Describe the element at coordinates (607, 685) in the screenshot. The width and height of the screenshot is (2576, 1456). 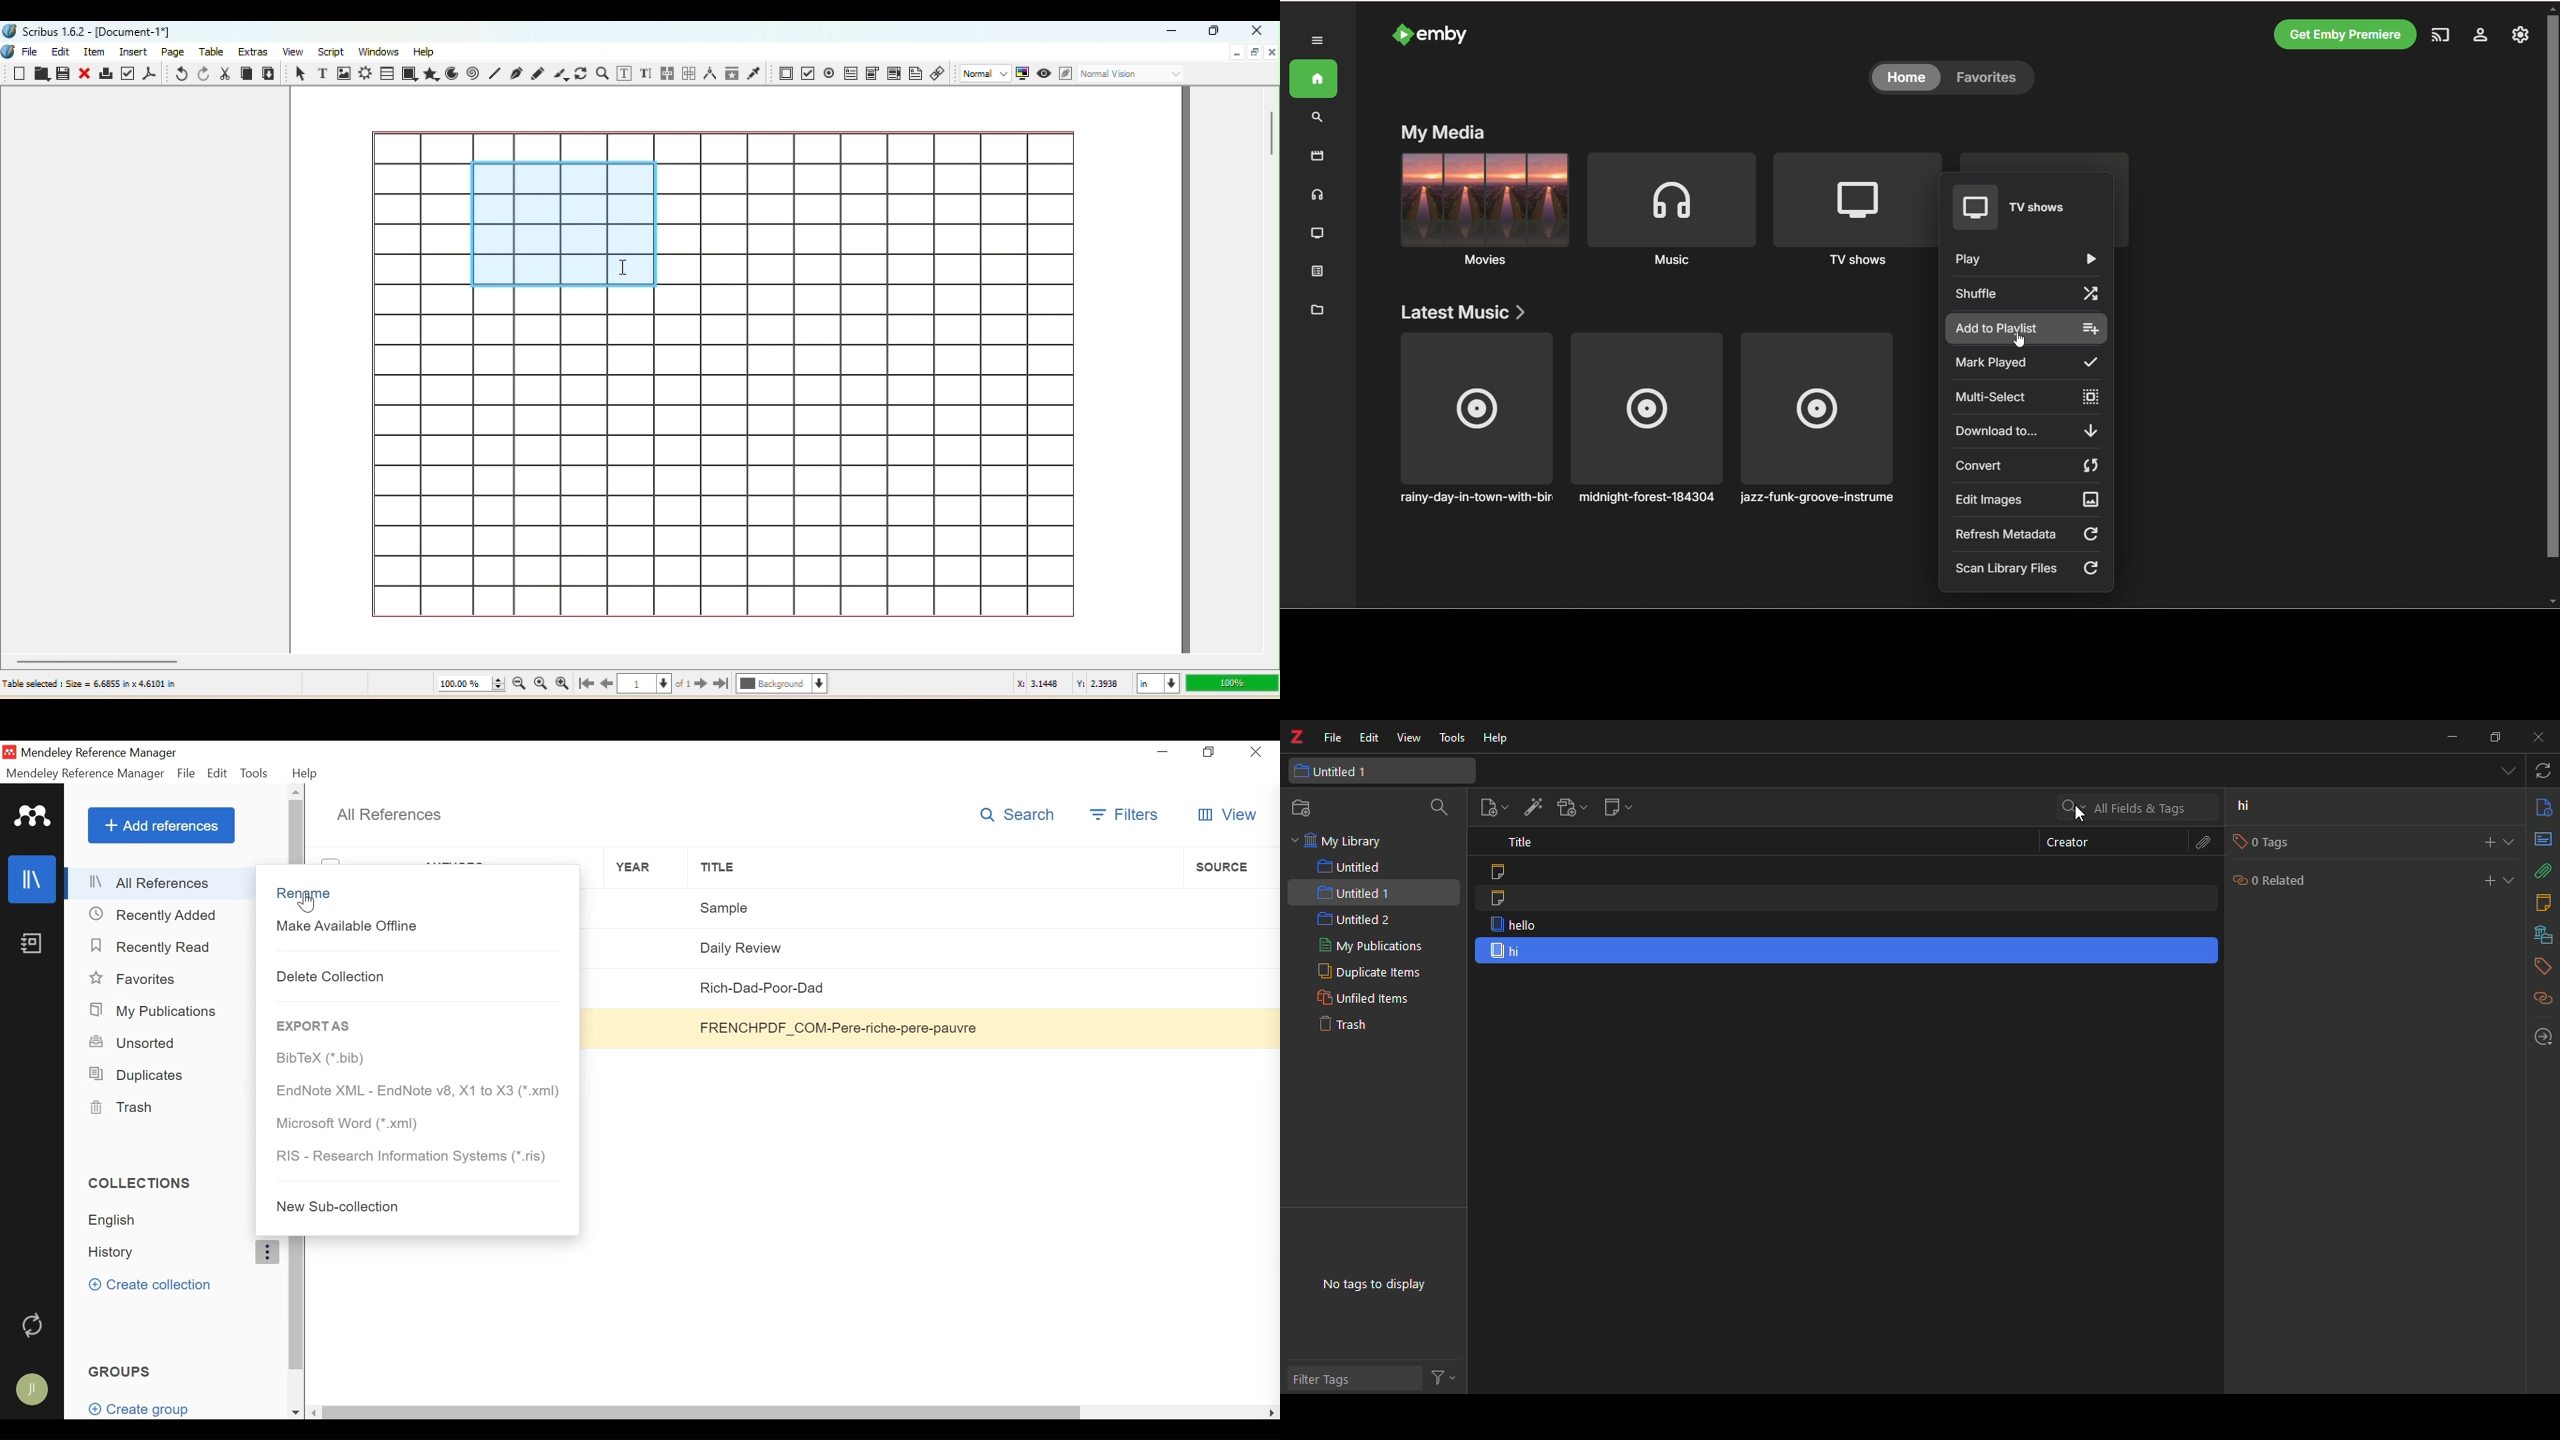
I see `Go back to the previous page` at that location.